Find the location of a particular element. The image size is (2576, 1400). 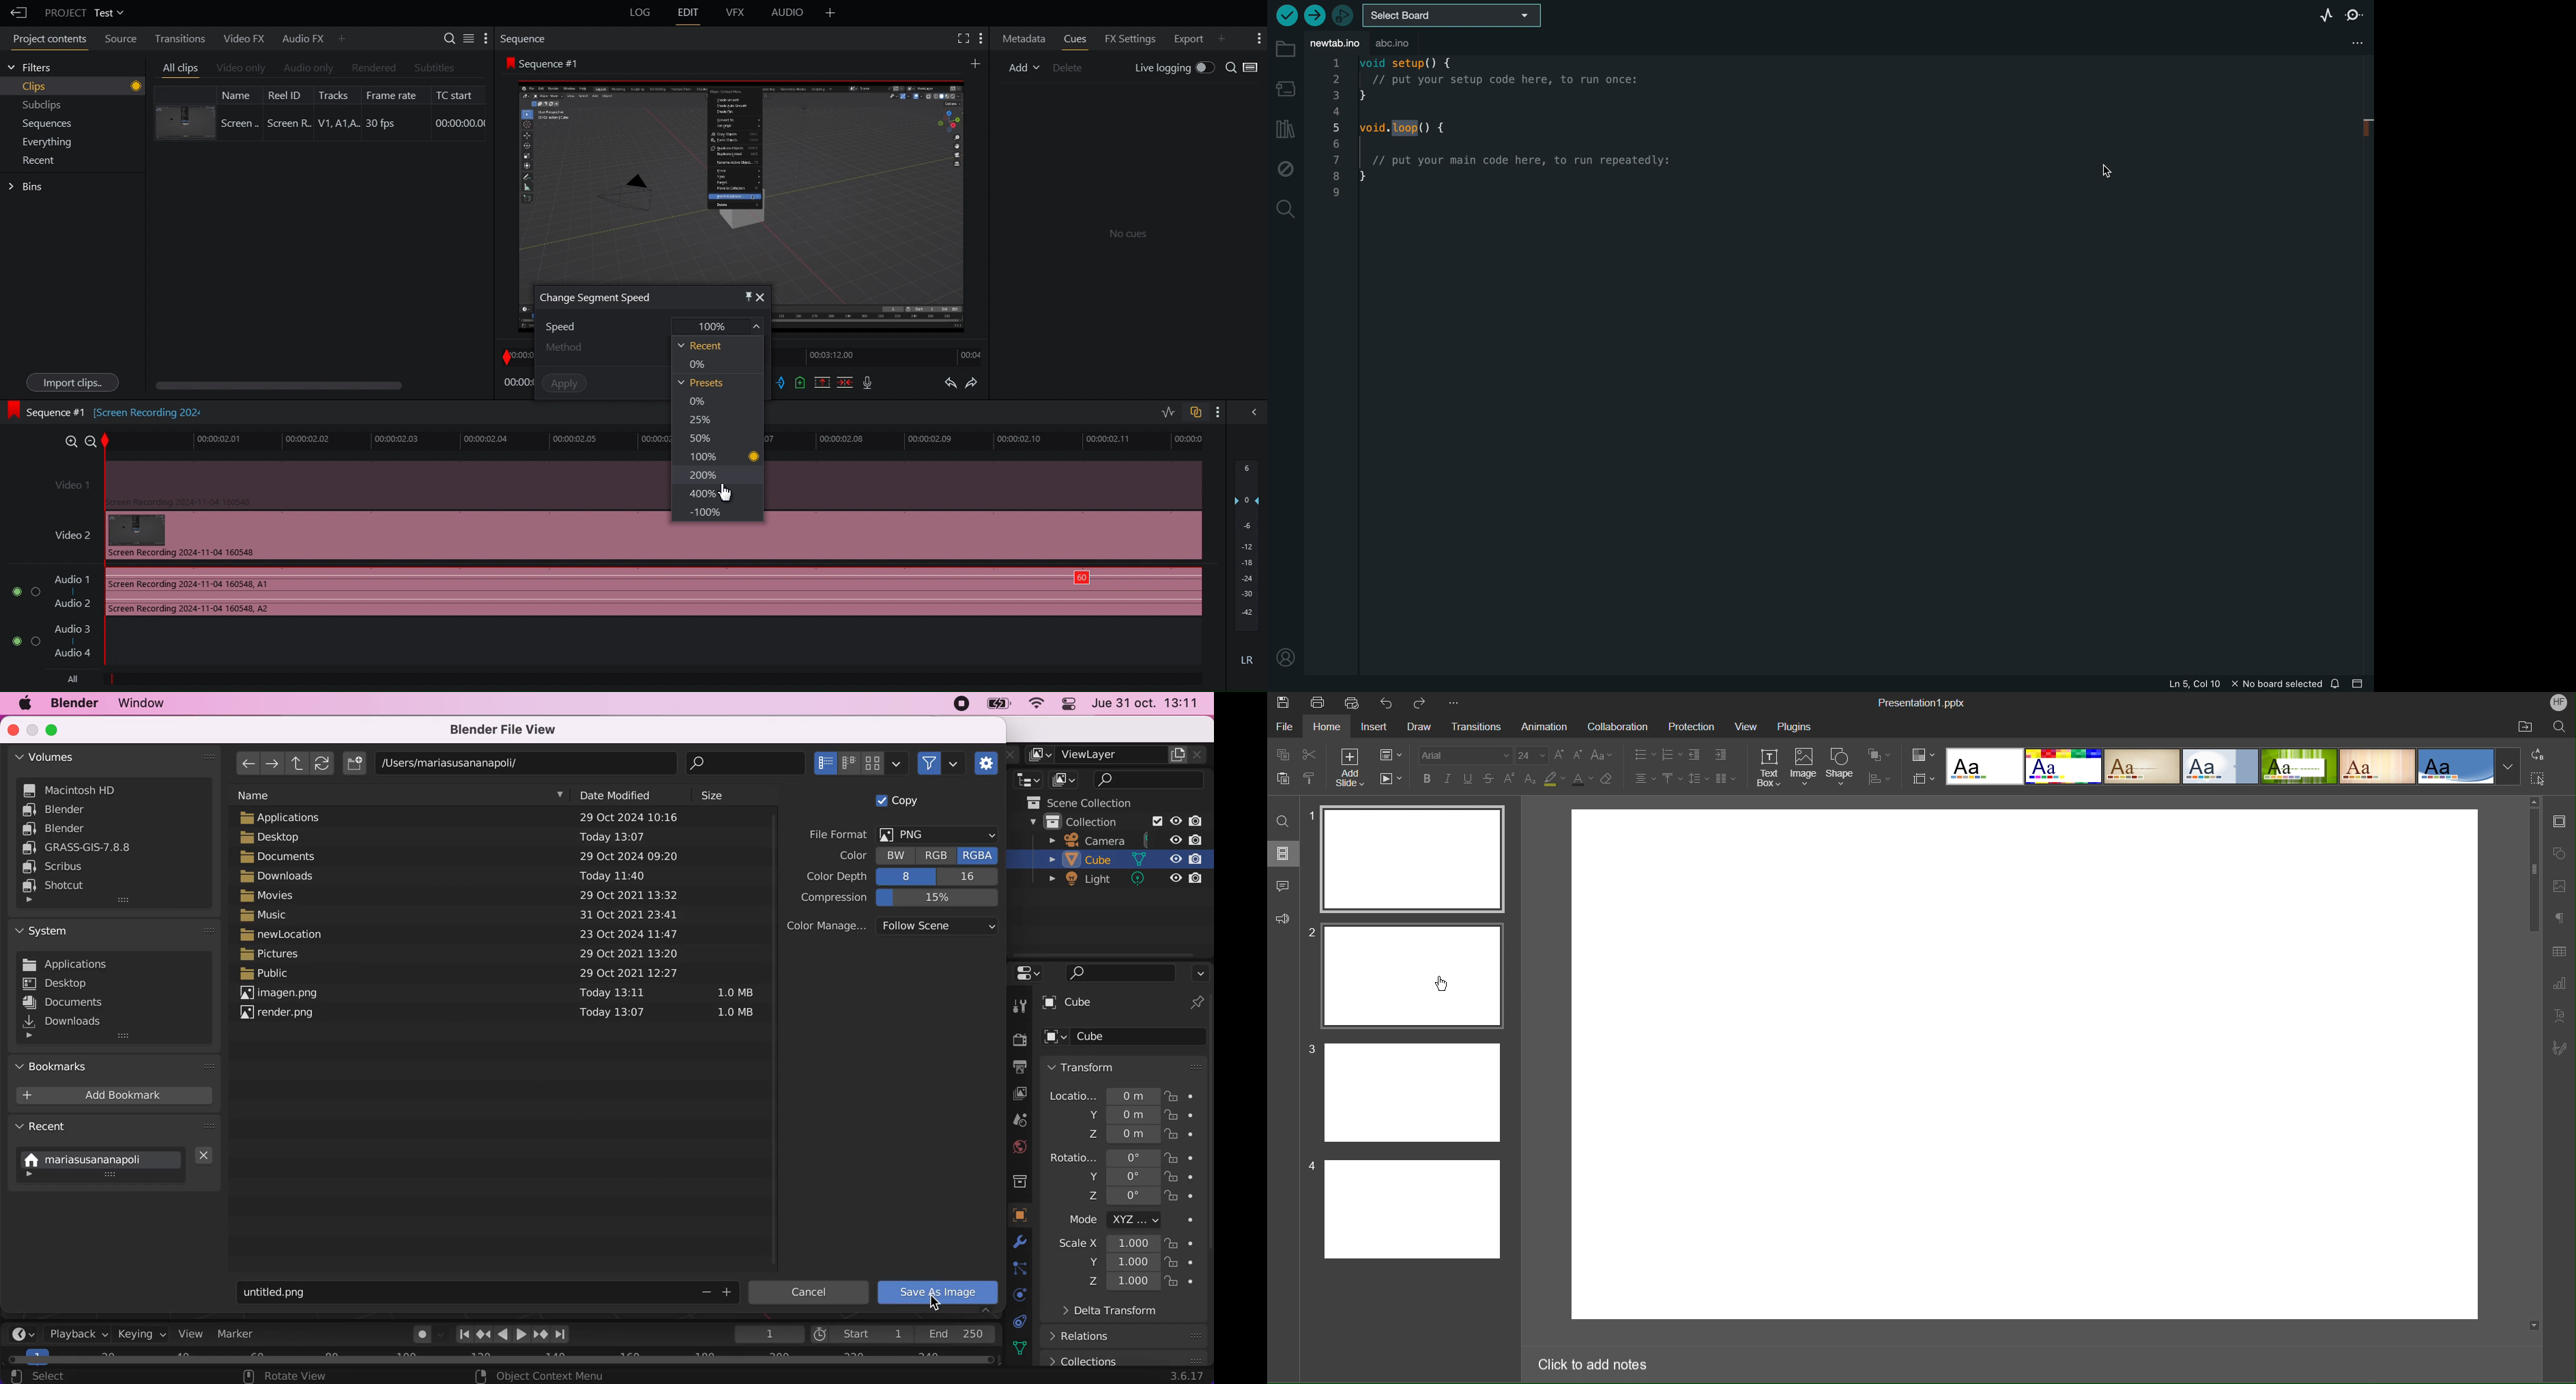

Image Settings is located at coordinates (2560, 886).